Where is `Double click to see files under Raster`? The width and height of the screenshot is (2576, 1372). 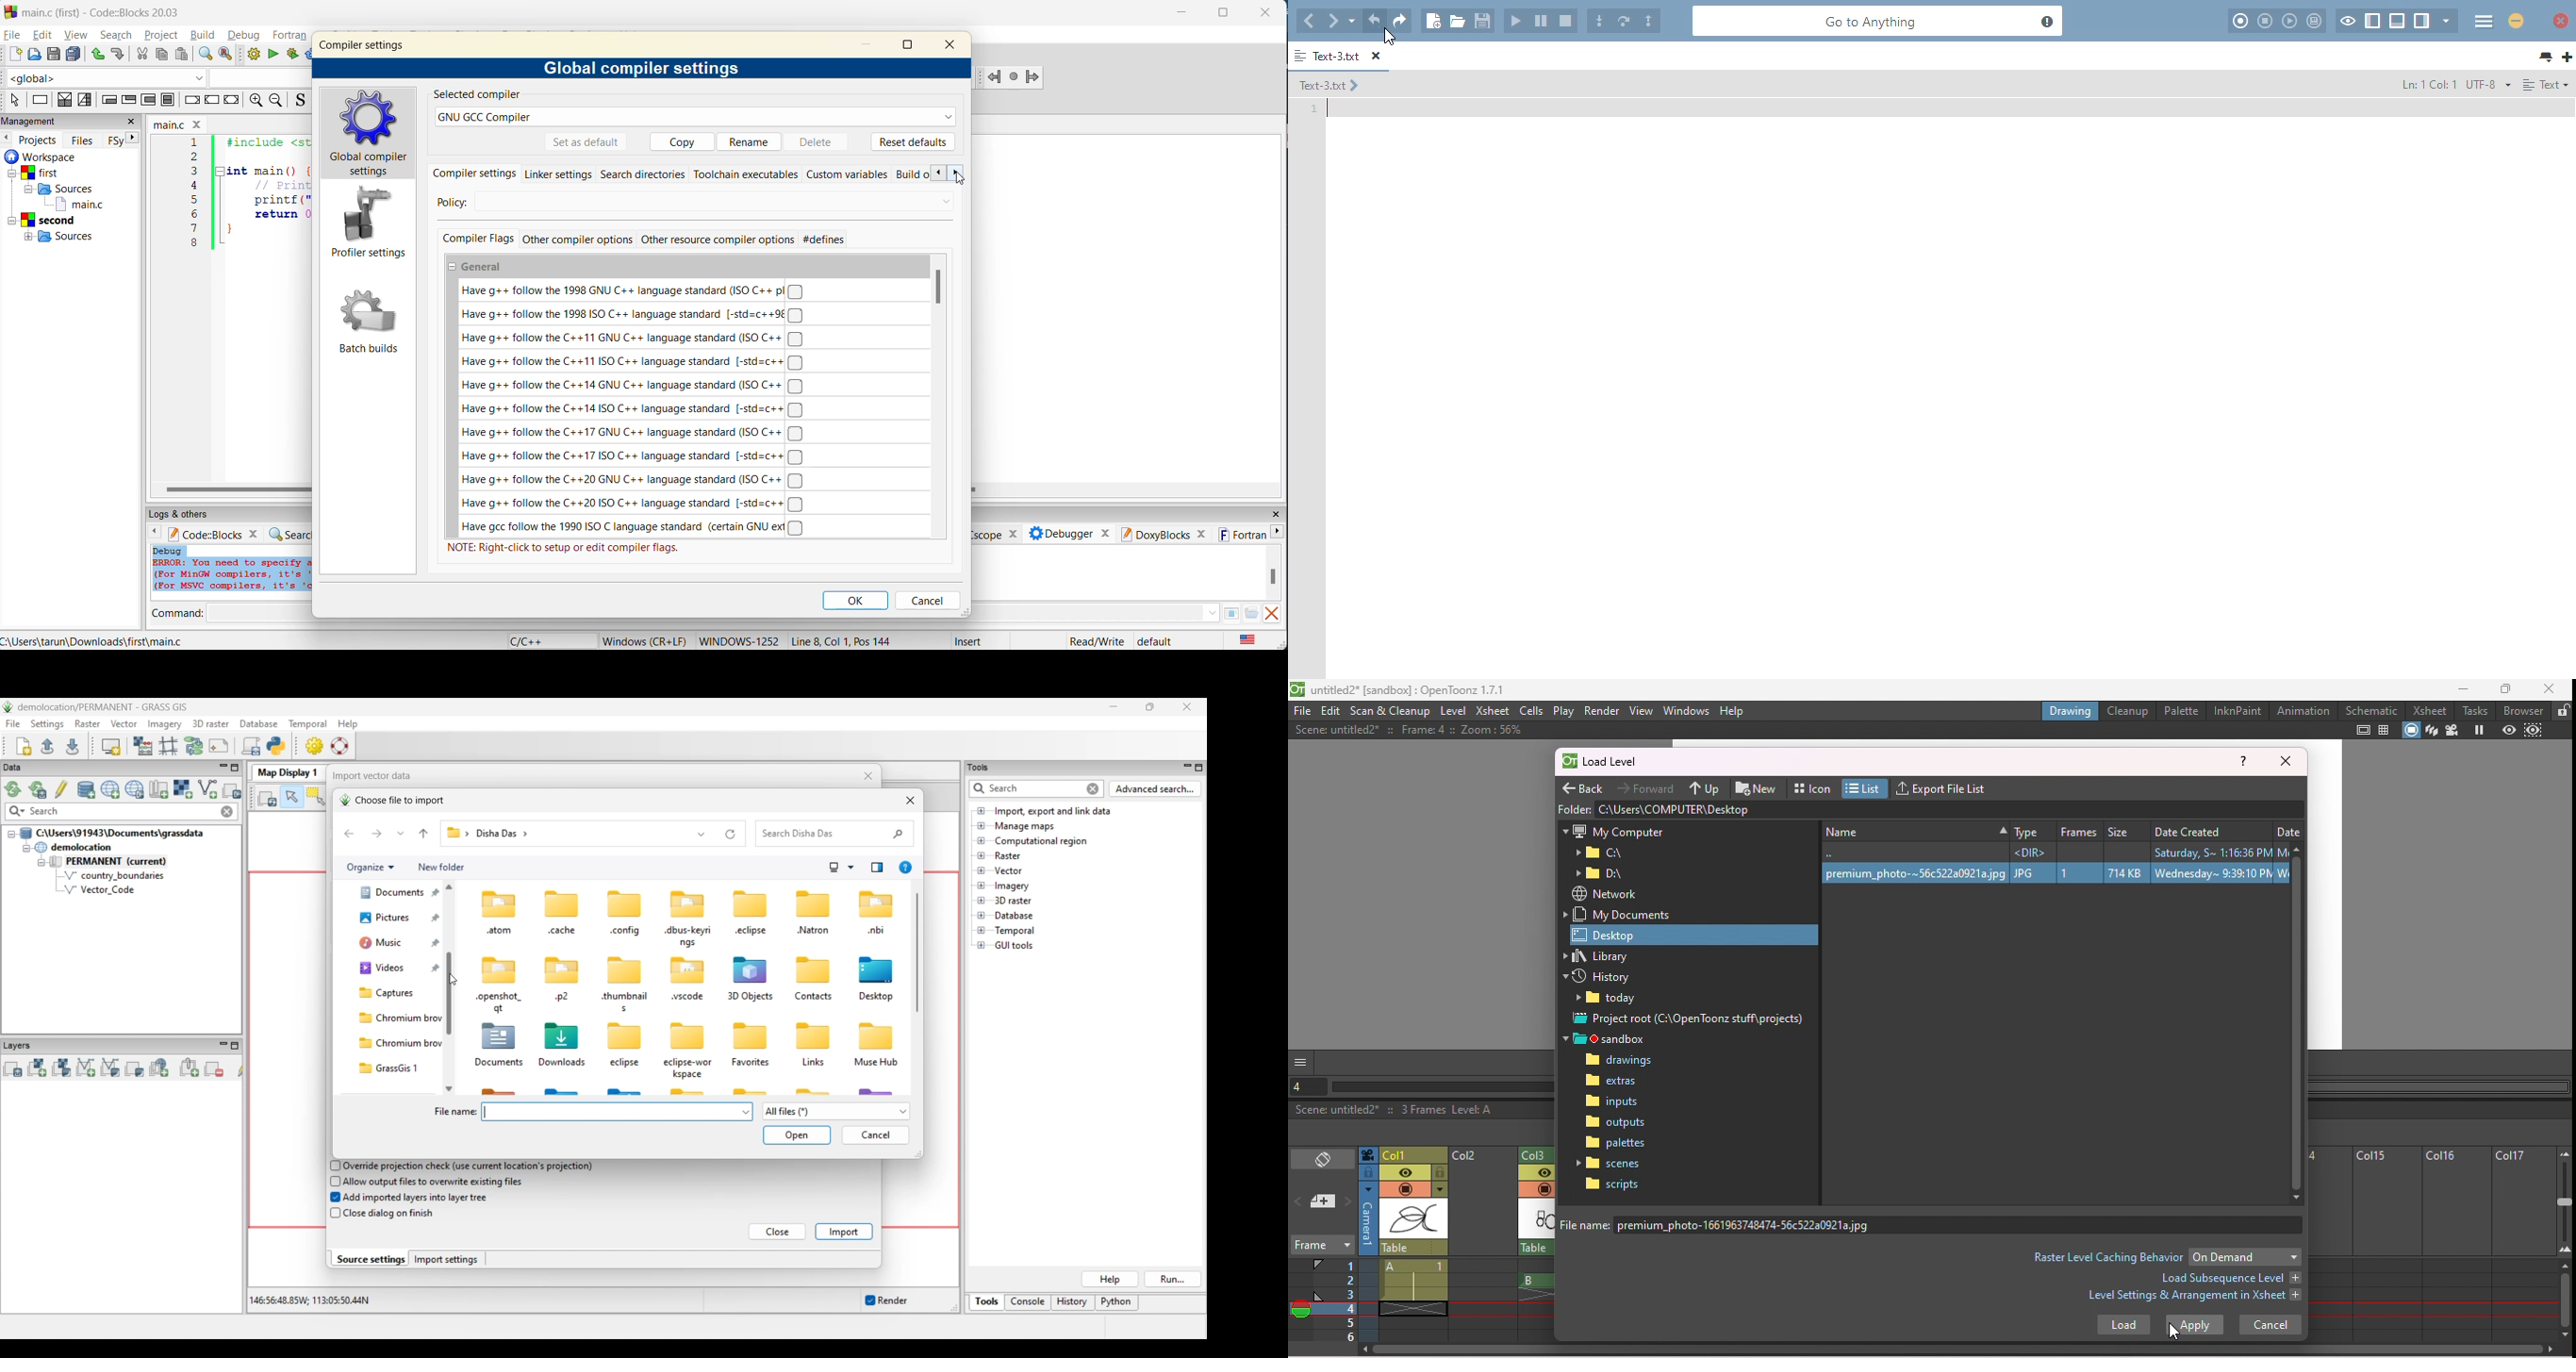
Double click to see files under Raster is located at coordinates (1008, 856).